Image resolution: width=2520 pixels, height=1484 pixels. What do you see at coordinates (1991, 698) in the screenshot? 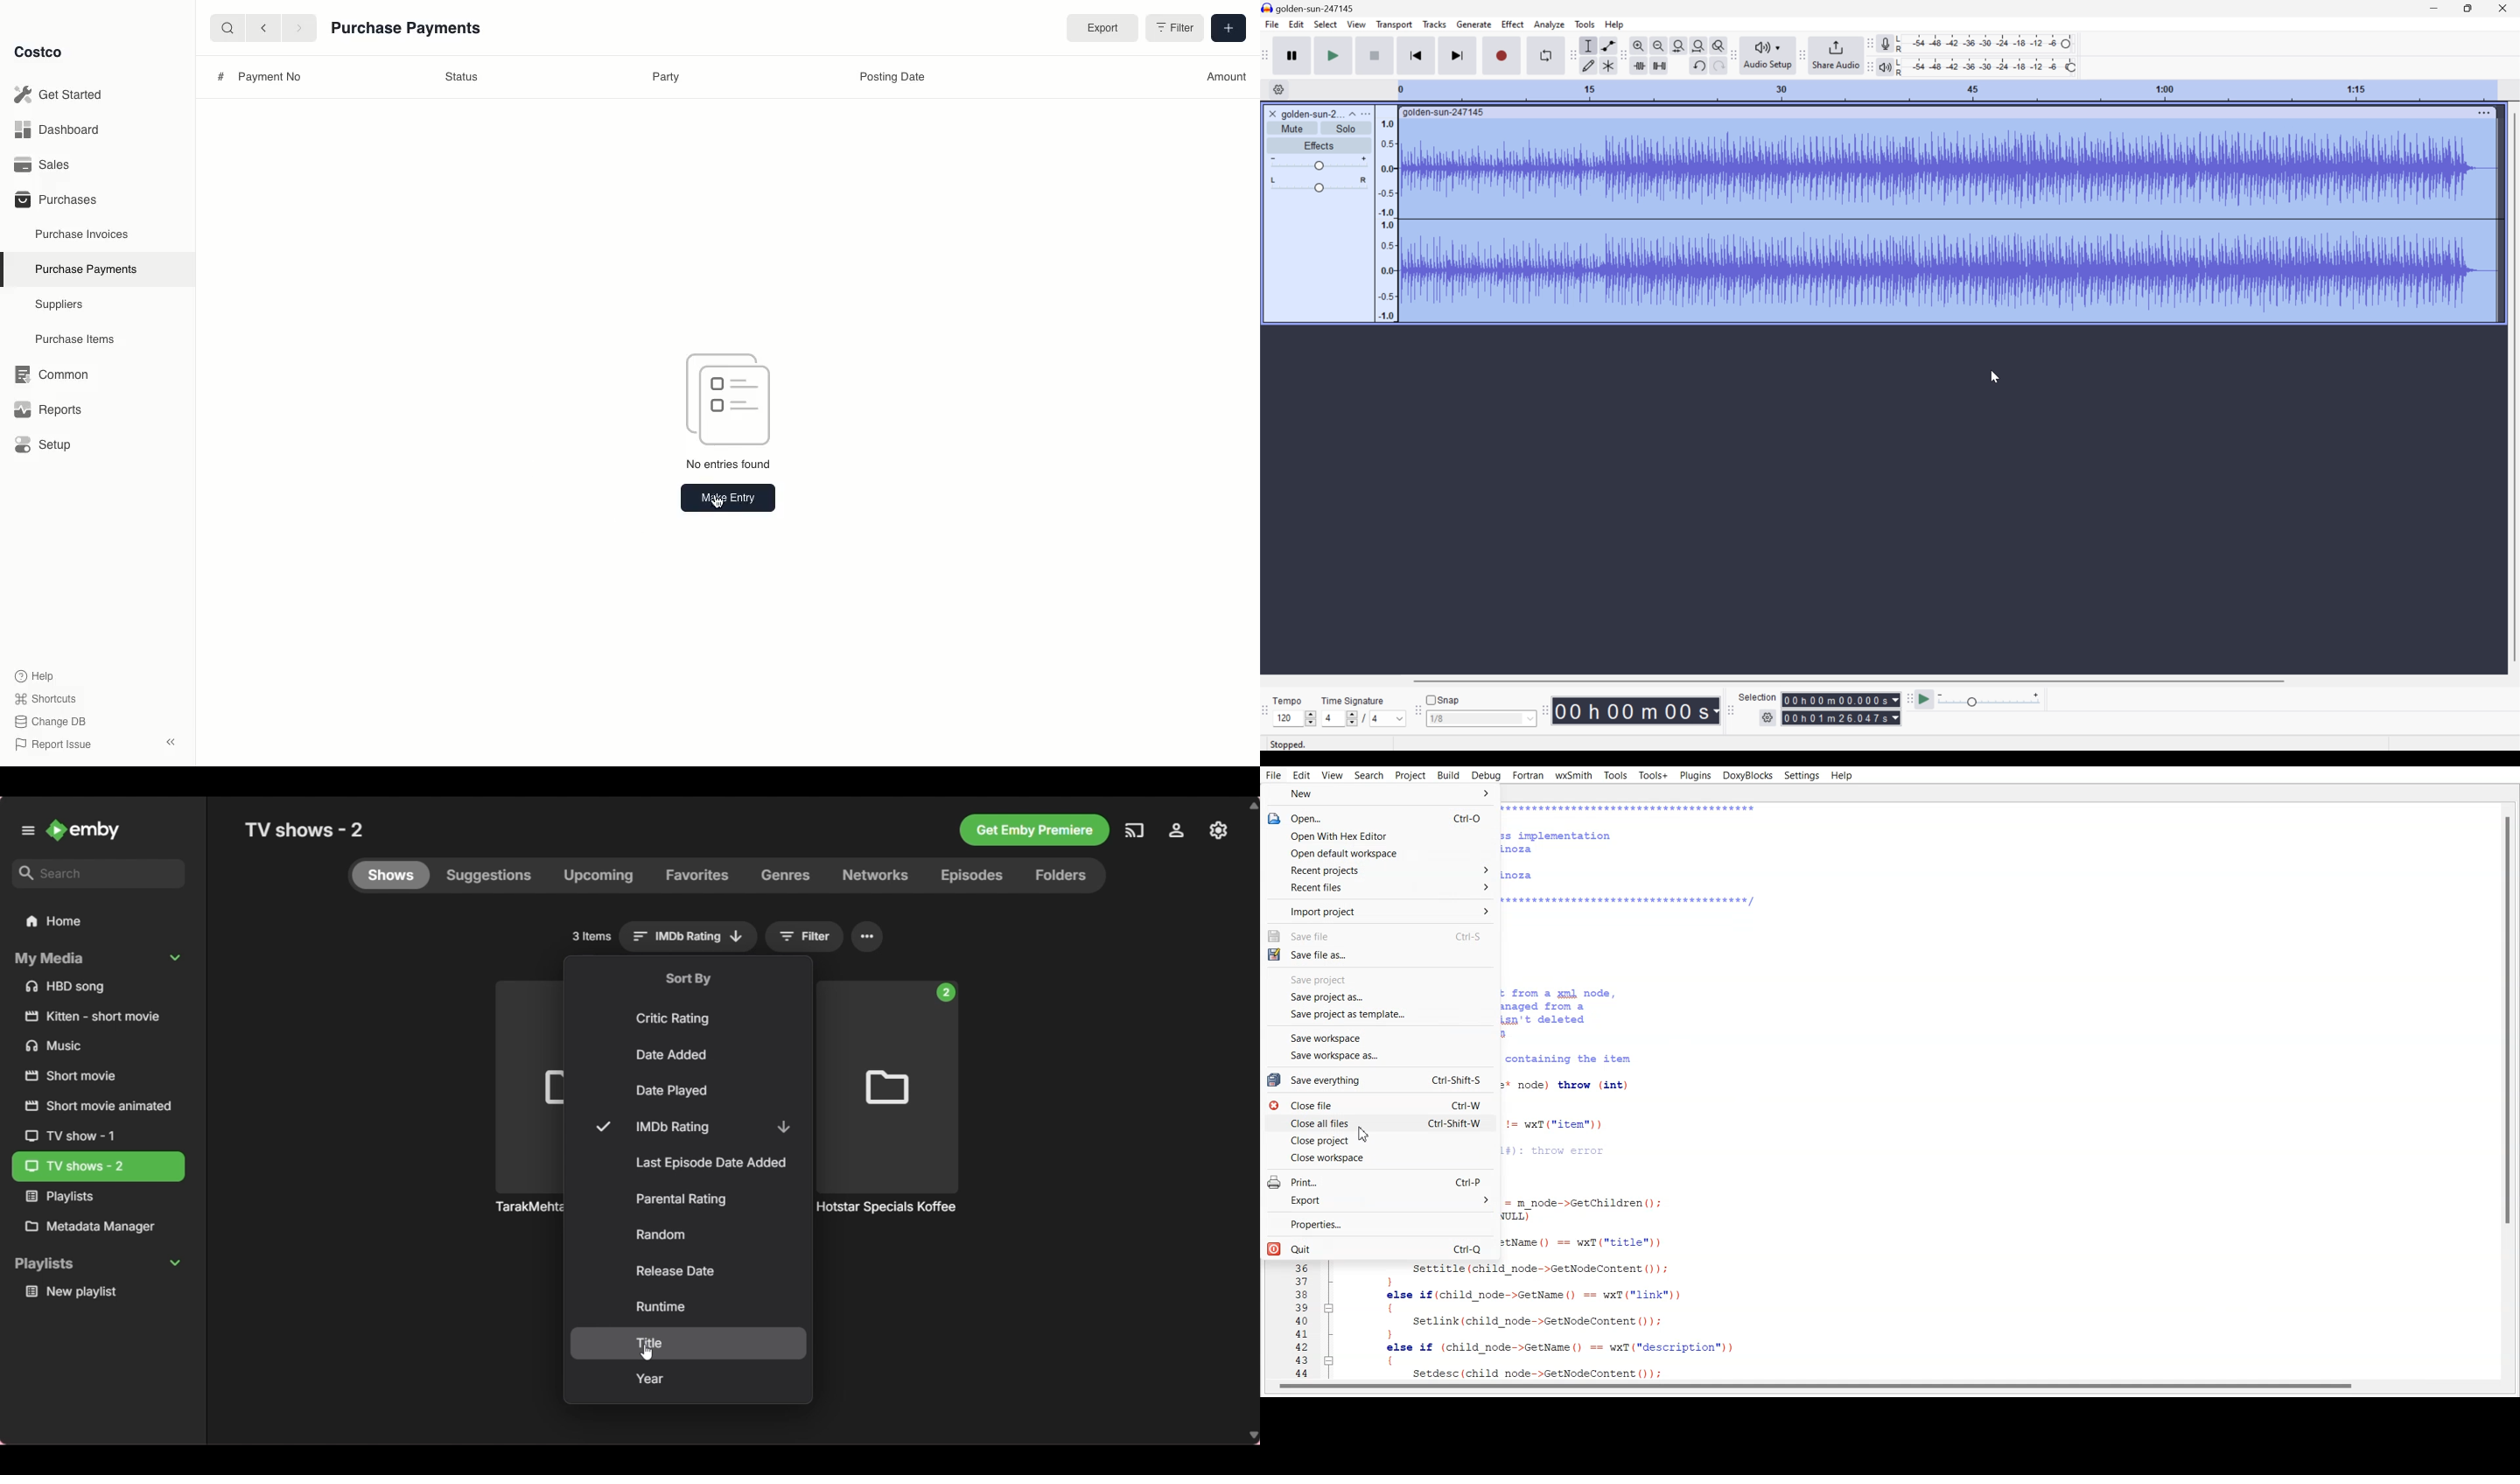
I see `Playback speed: 1.000 x` at bounding box center [1991, 698].